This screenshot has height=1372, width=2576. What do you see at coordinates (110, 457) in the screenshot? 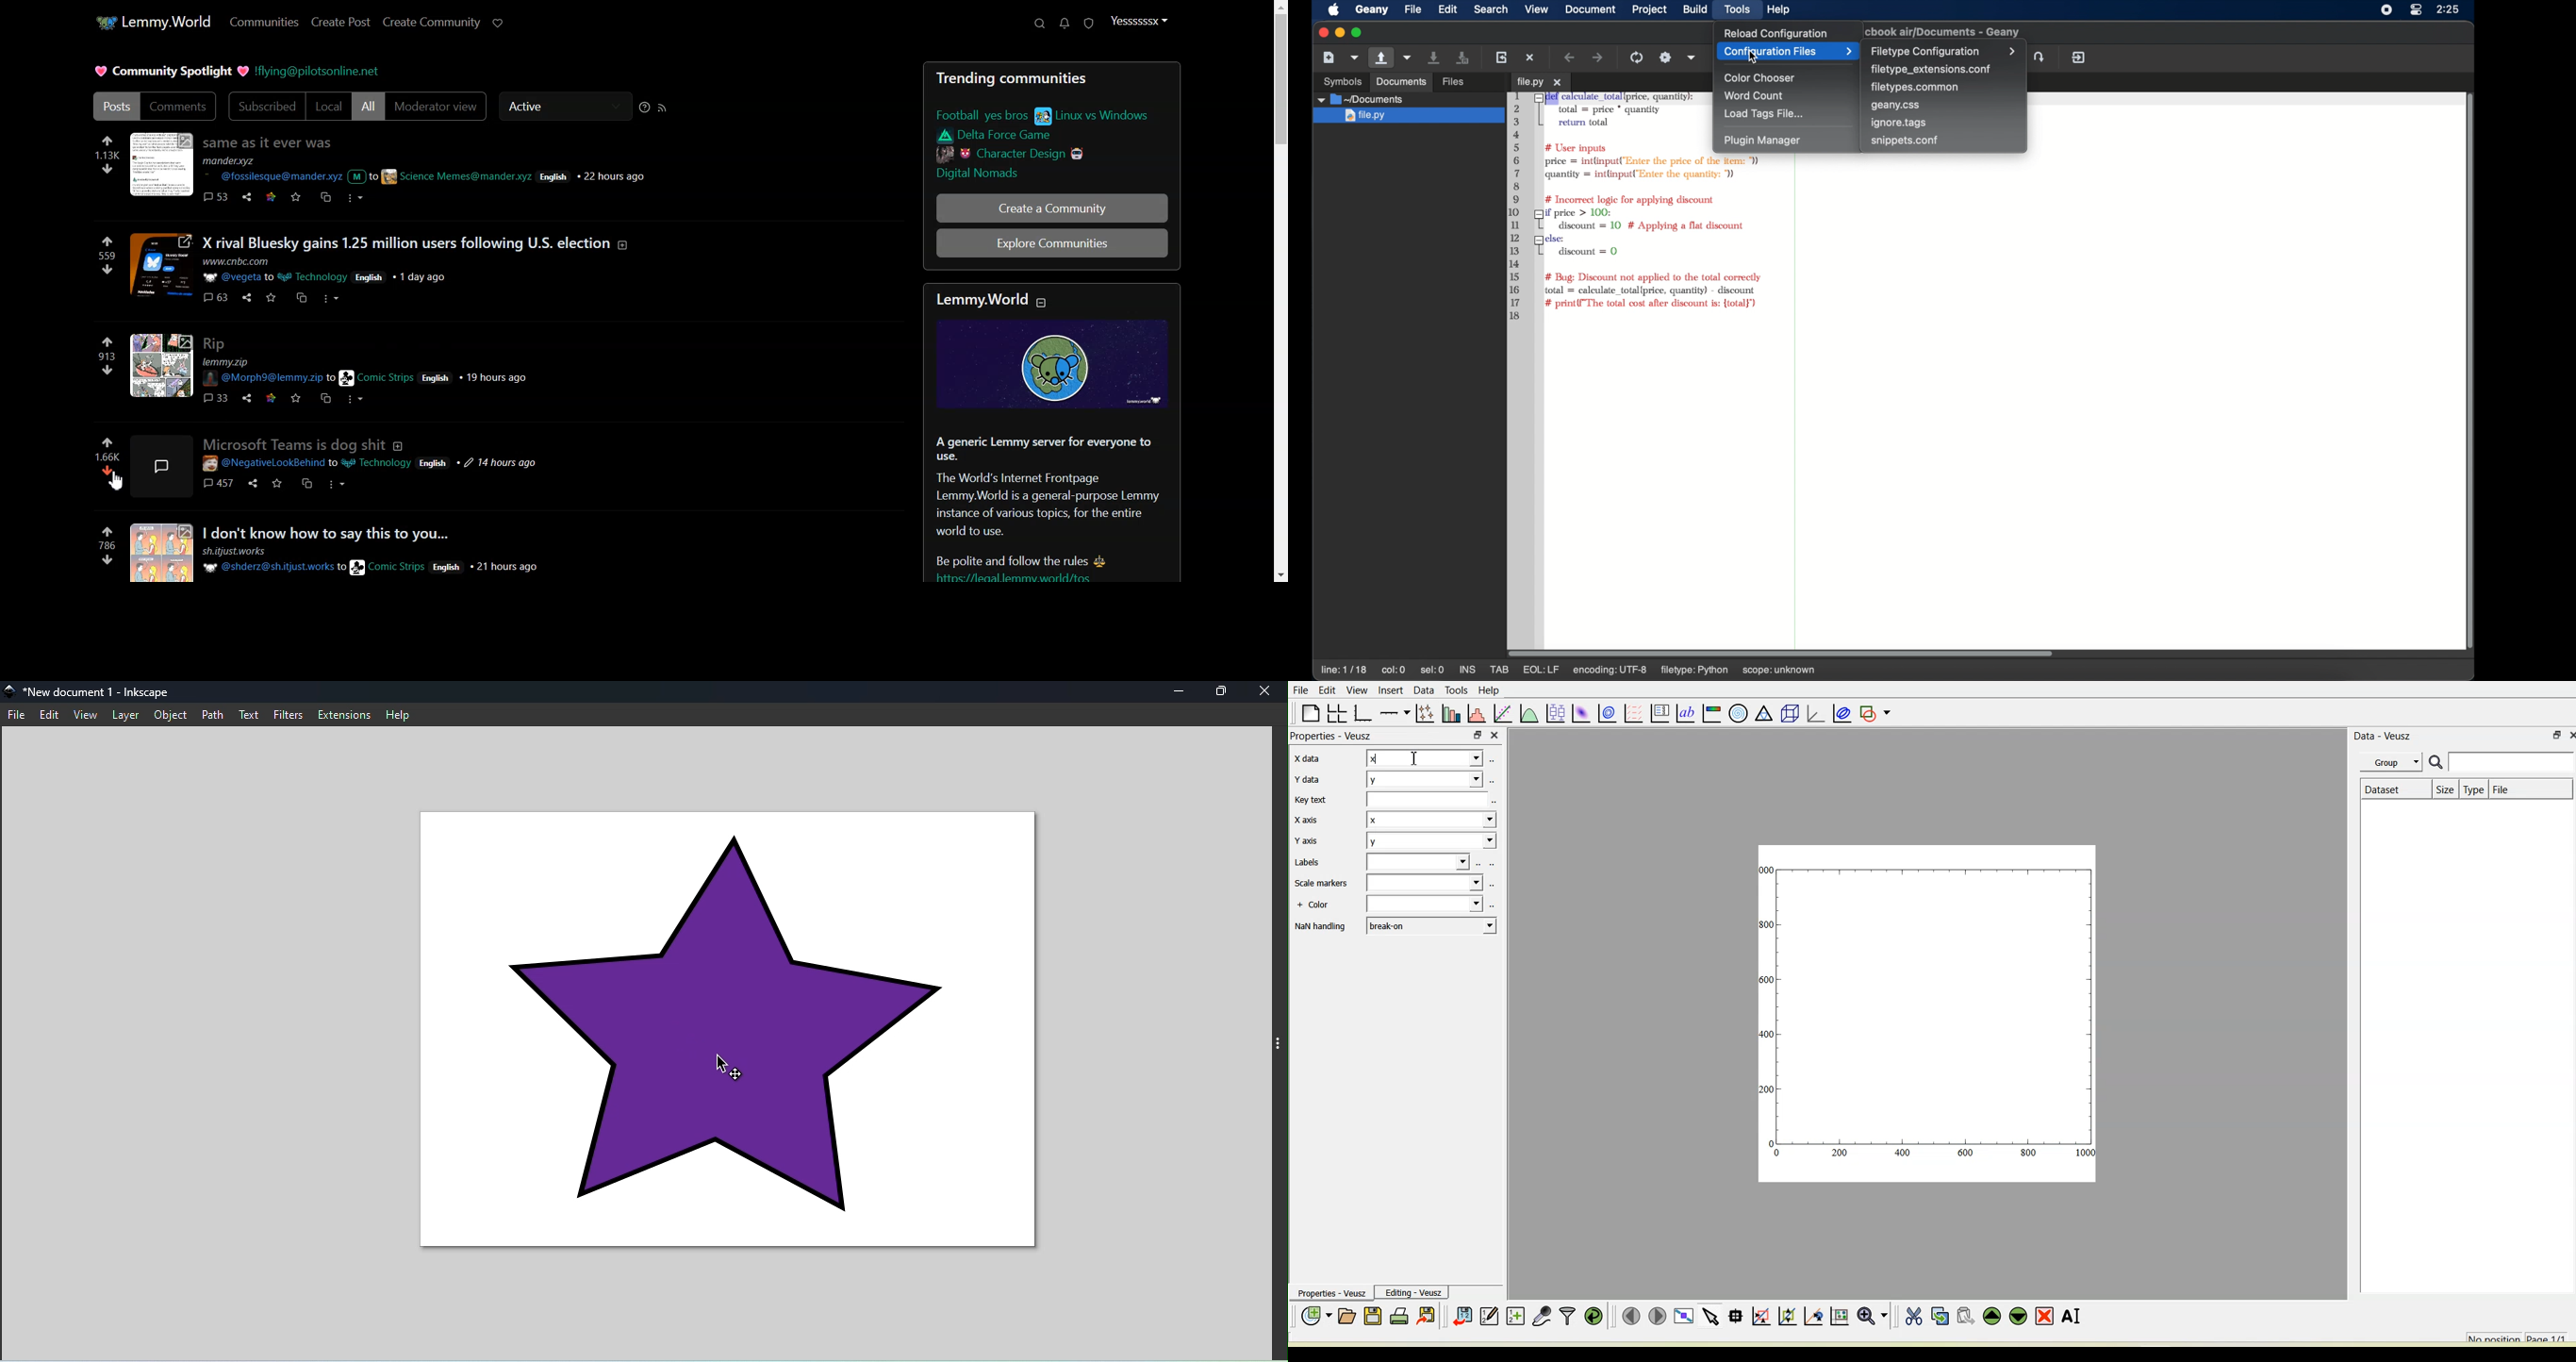
I see `Display vote` at bounding box center [110, 457].